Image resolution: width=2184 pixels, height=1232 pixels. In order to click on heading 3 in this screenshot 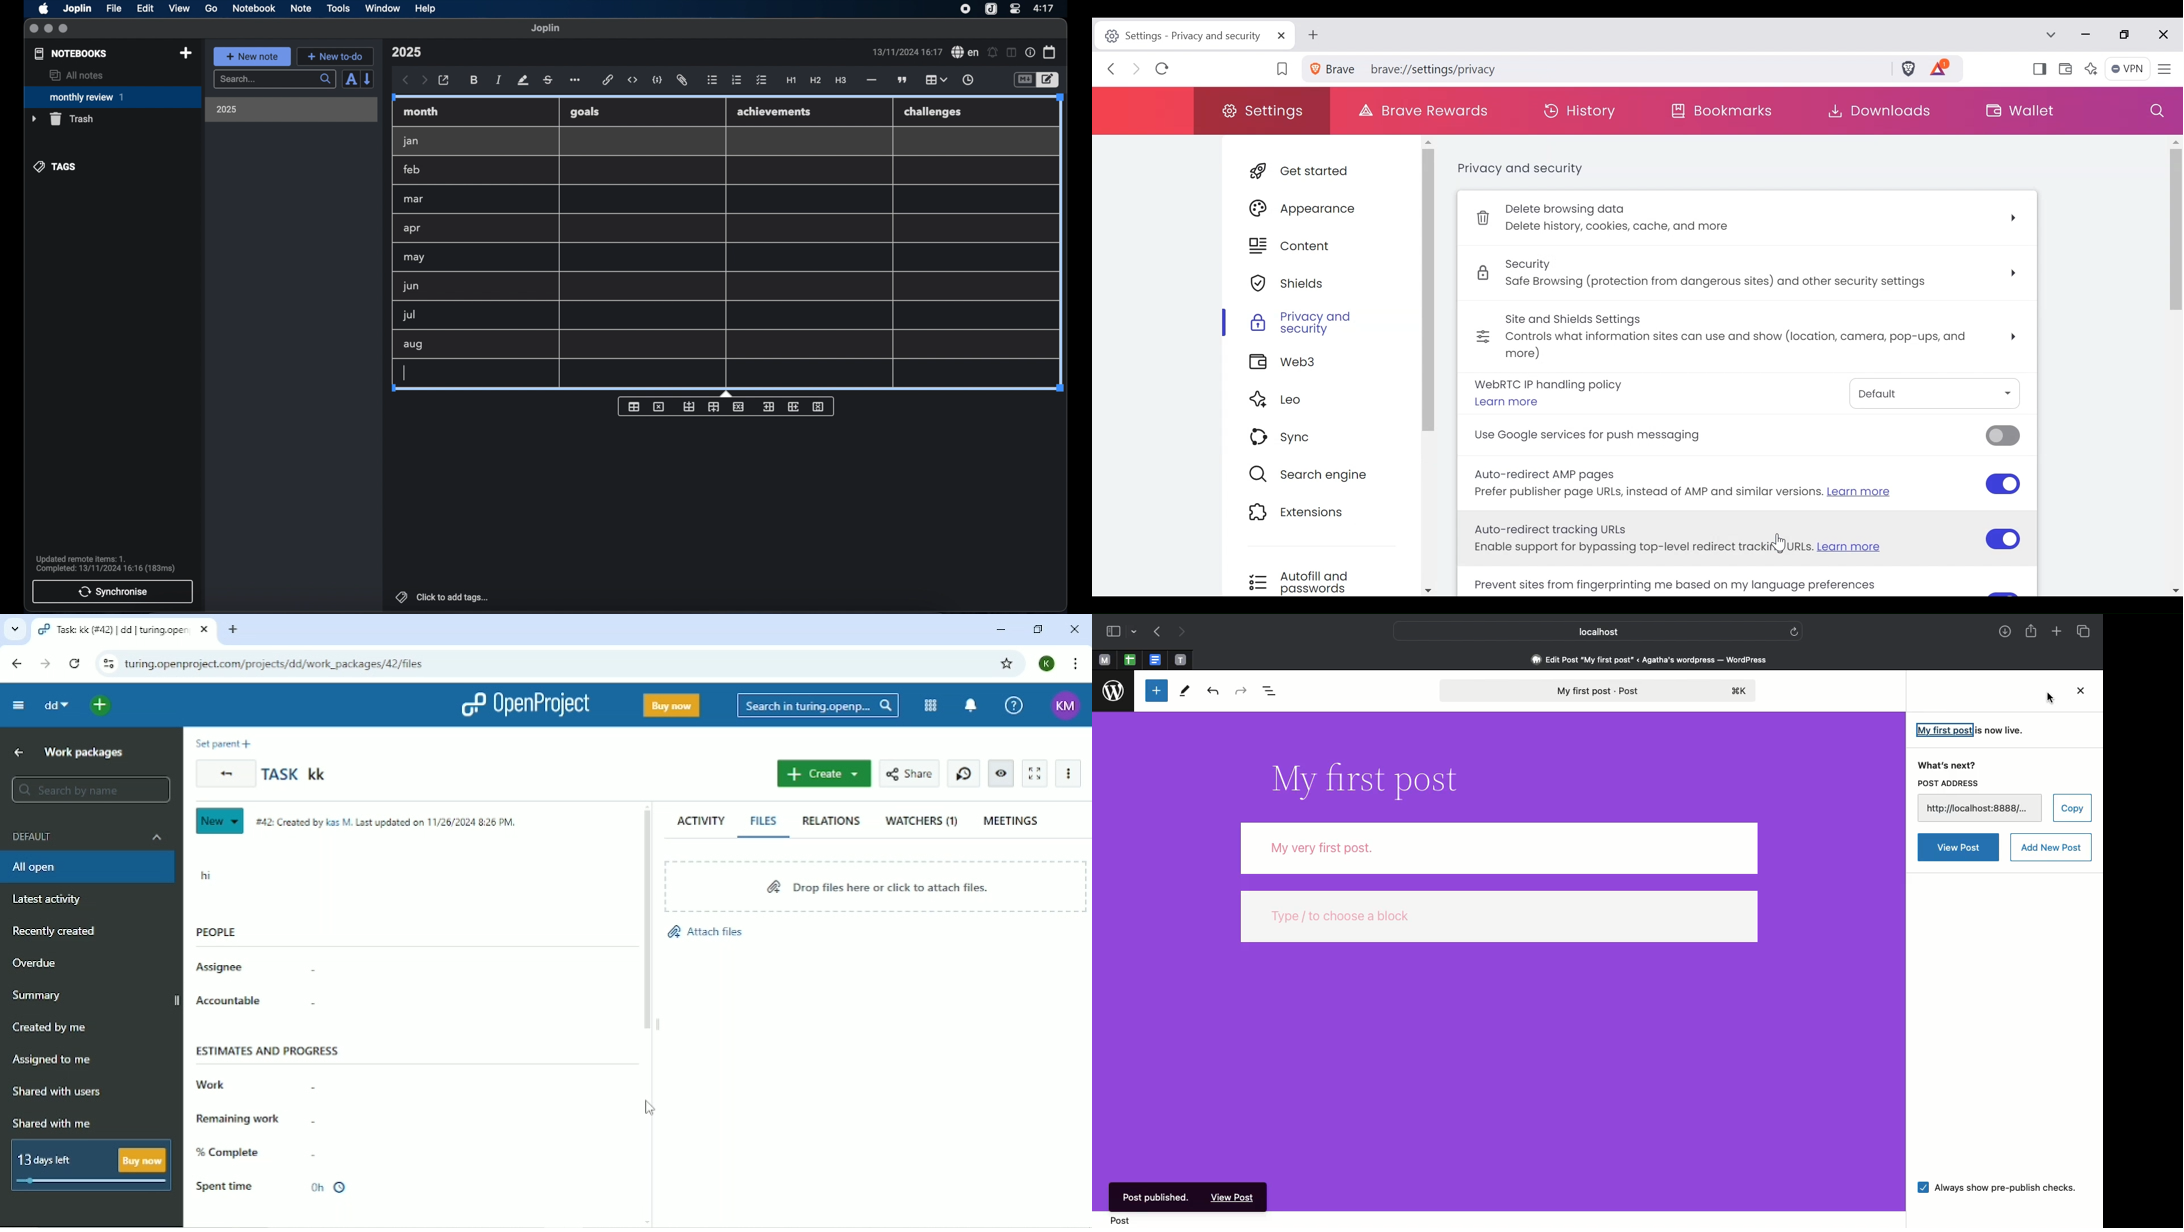, I will do `click(841, 81)`.